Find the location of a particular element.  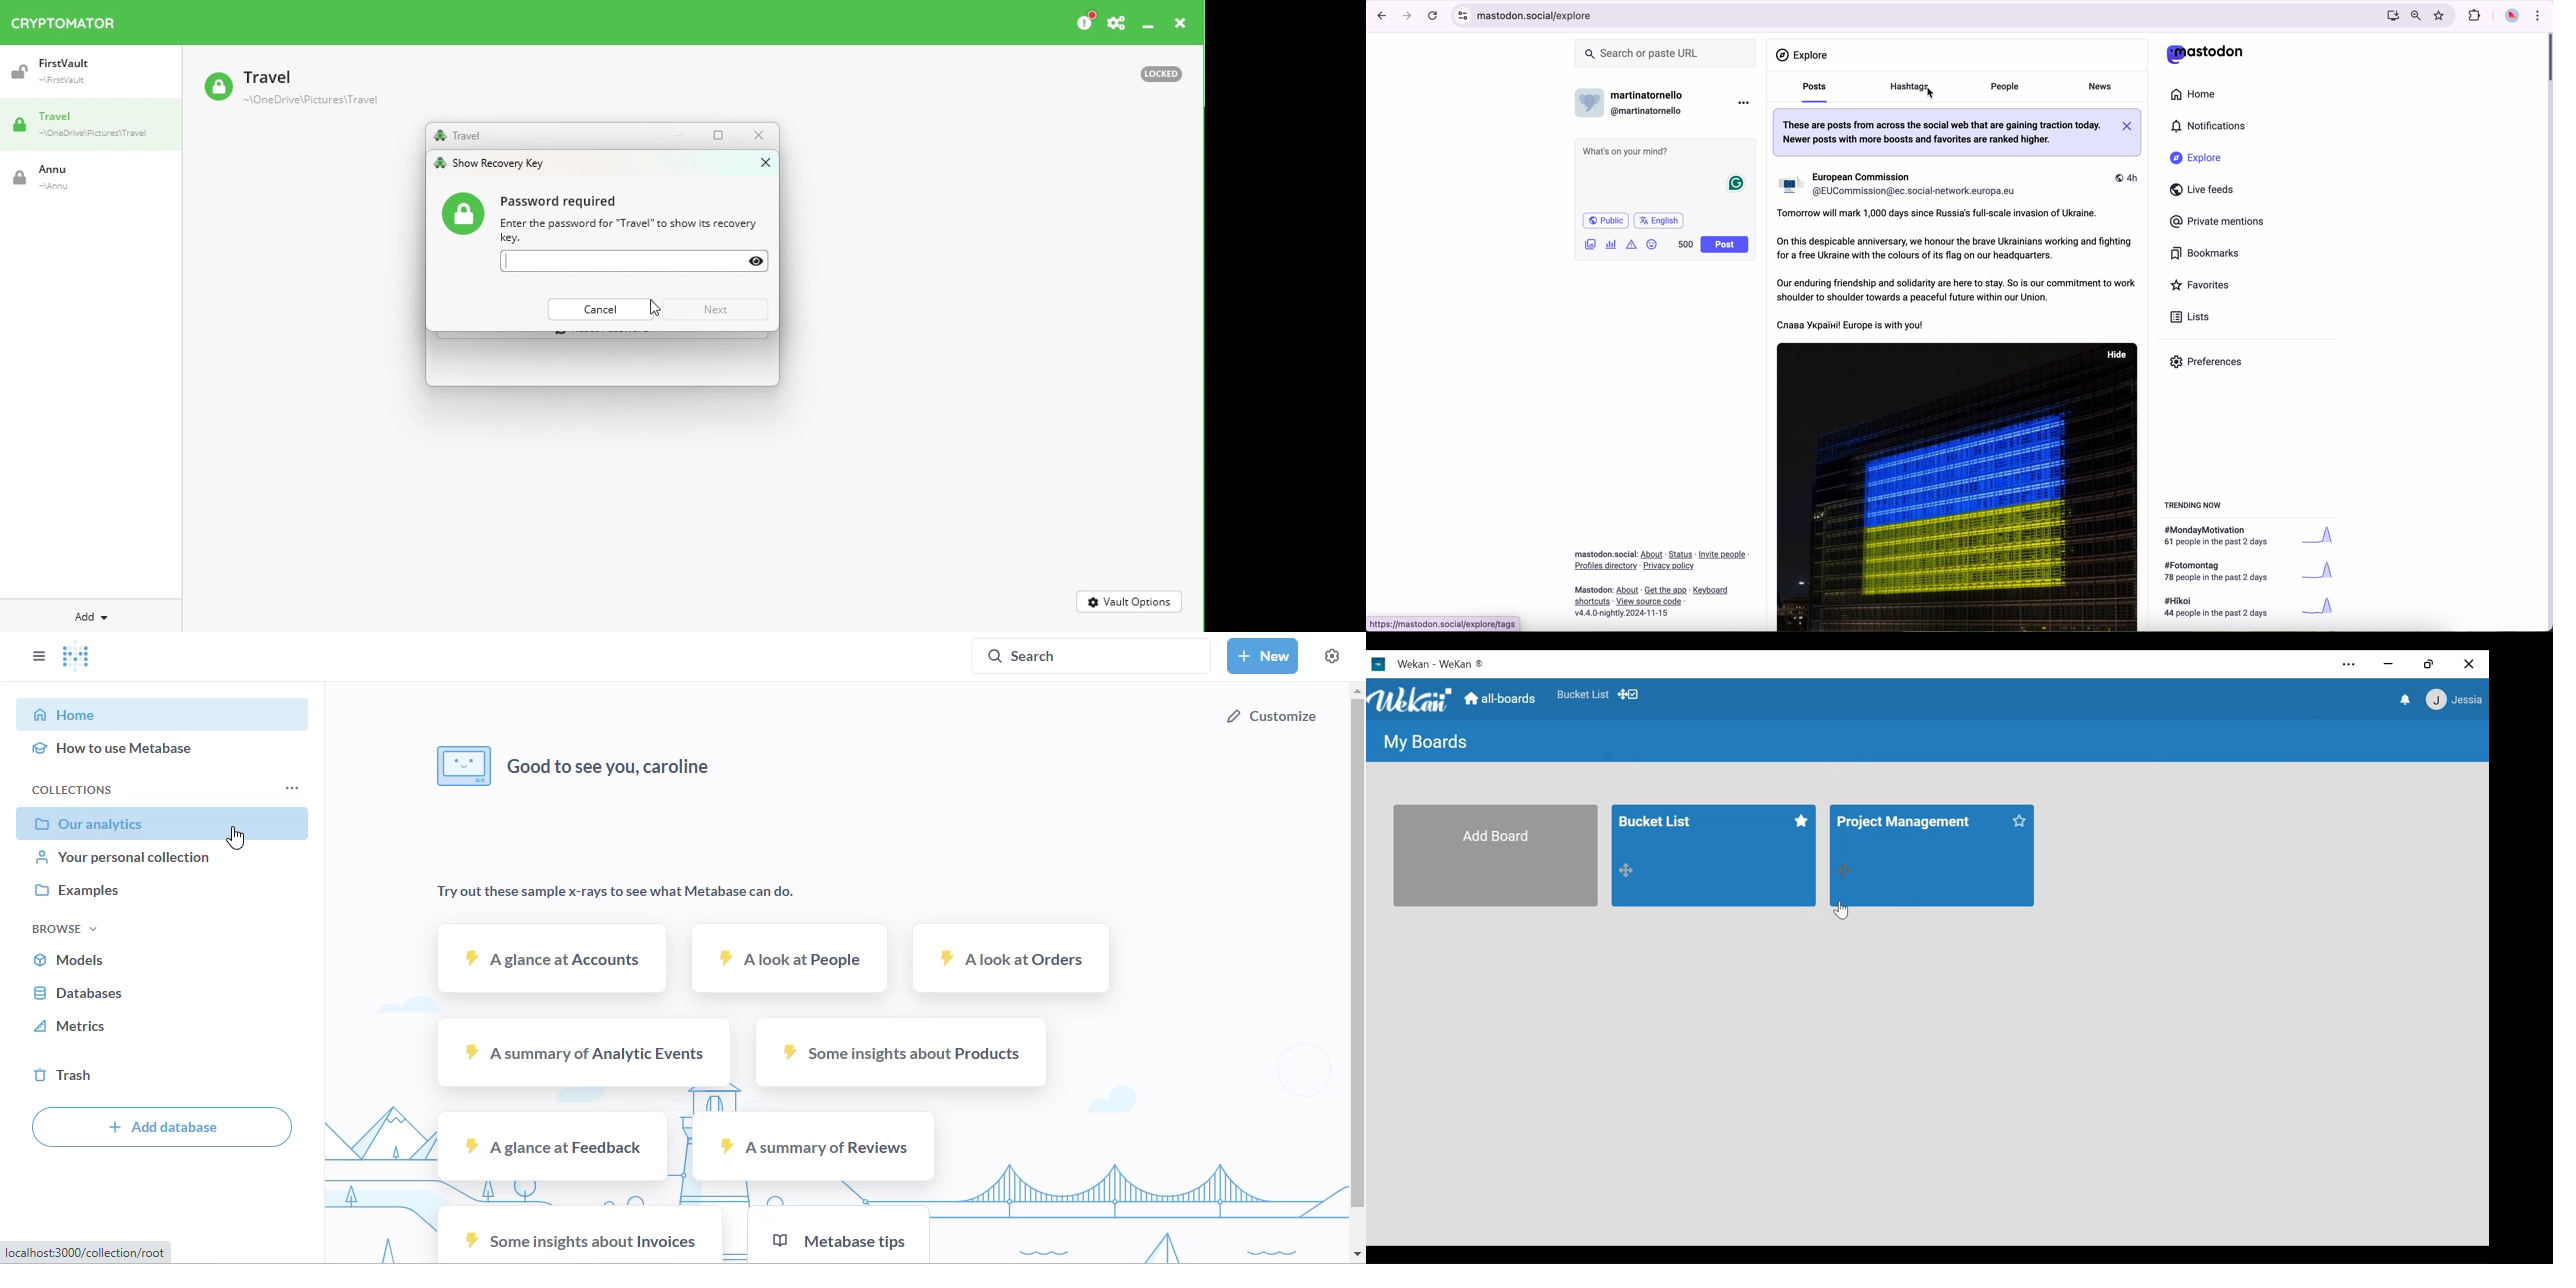

bookmarks is located at coordinates (2206, 254).